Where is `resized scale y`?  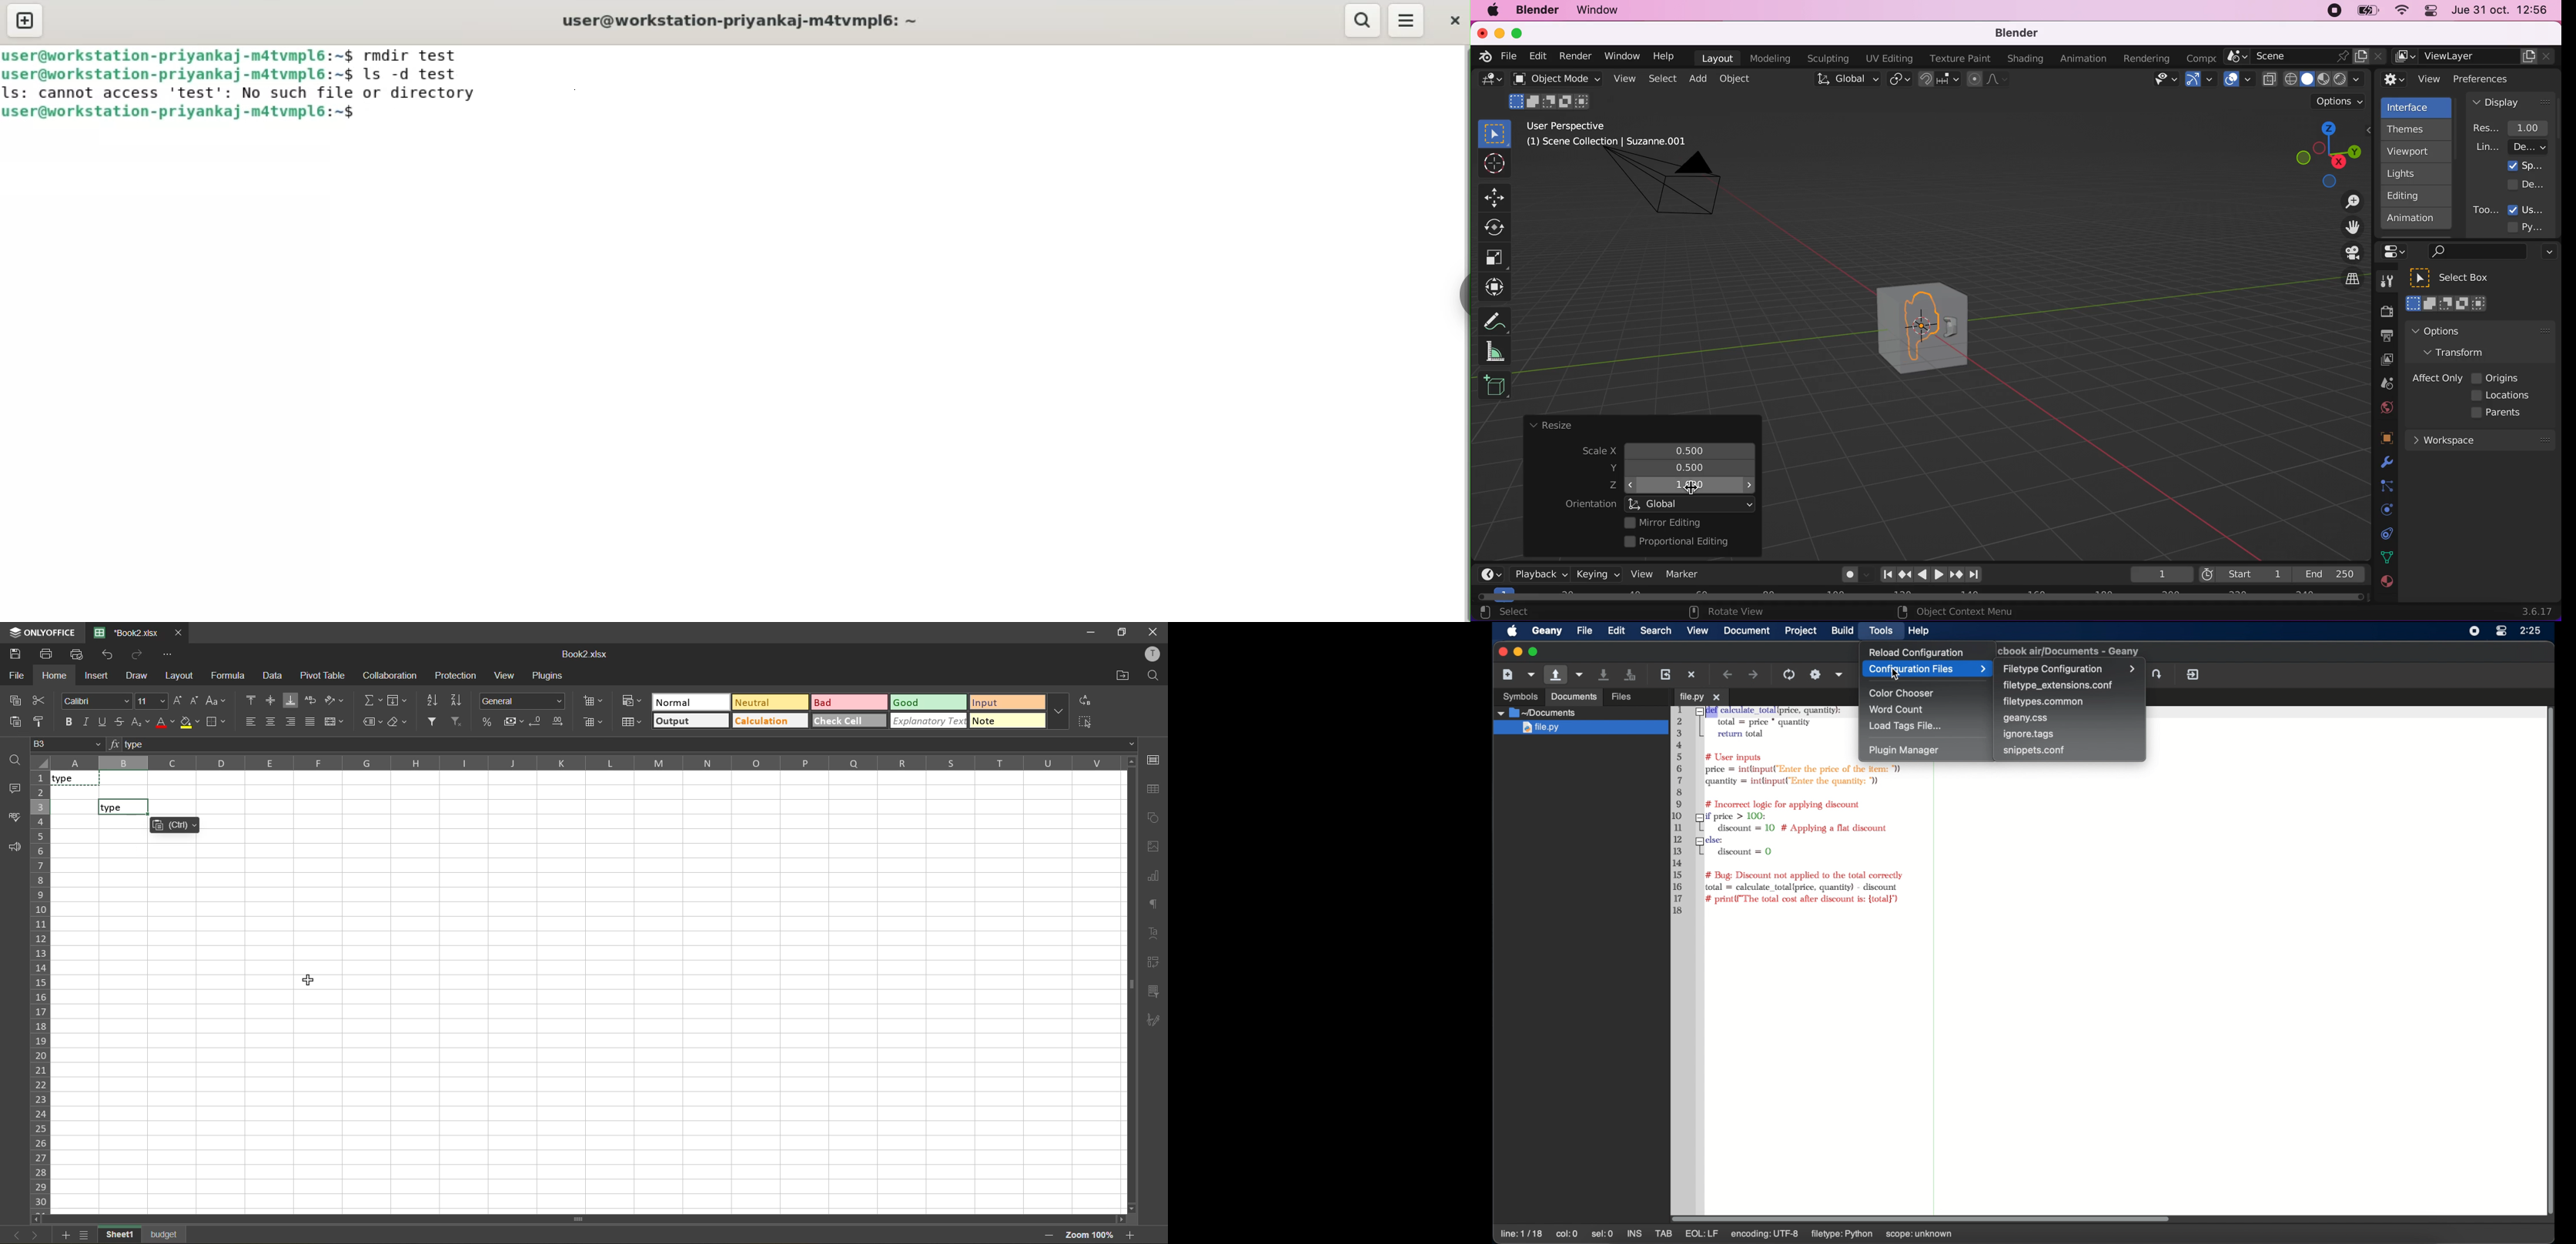 resized scale y is located at coordinates (1697, 468).